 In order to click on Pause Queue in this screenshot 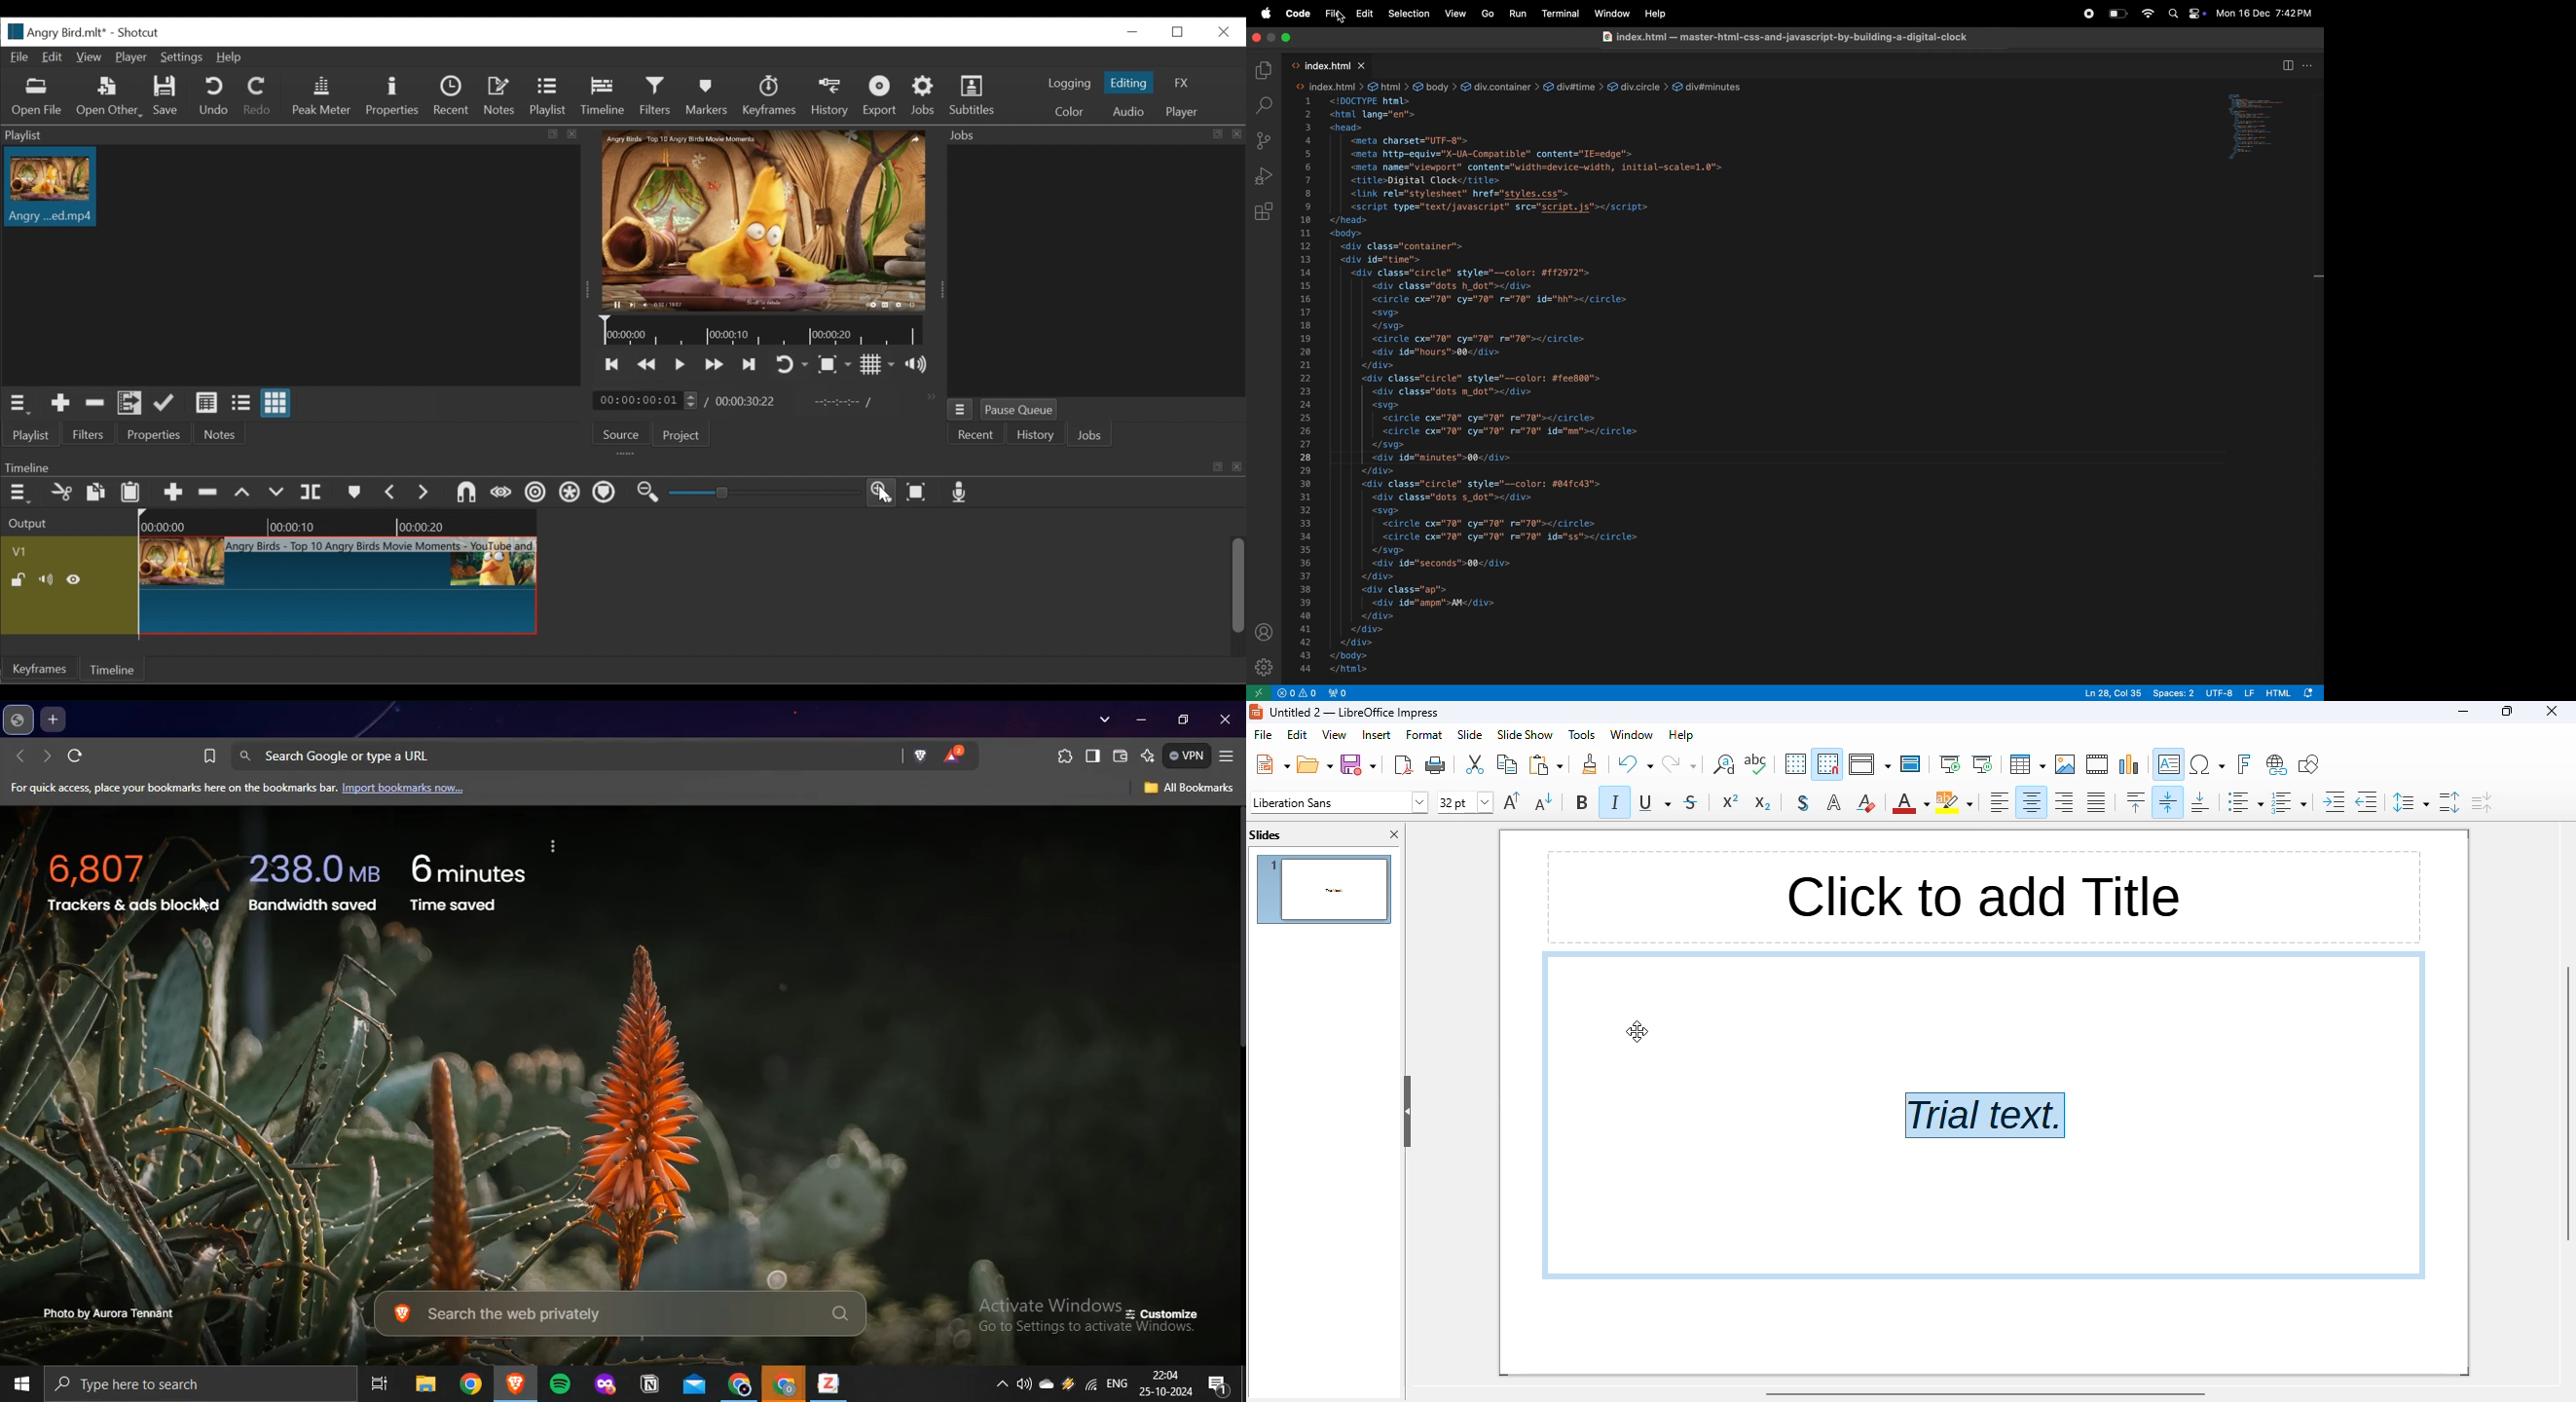, I will do `click(1019, 409)`.